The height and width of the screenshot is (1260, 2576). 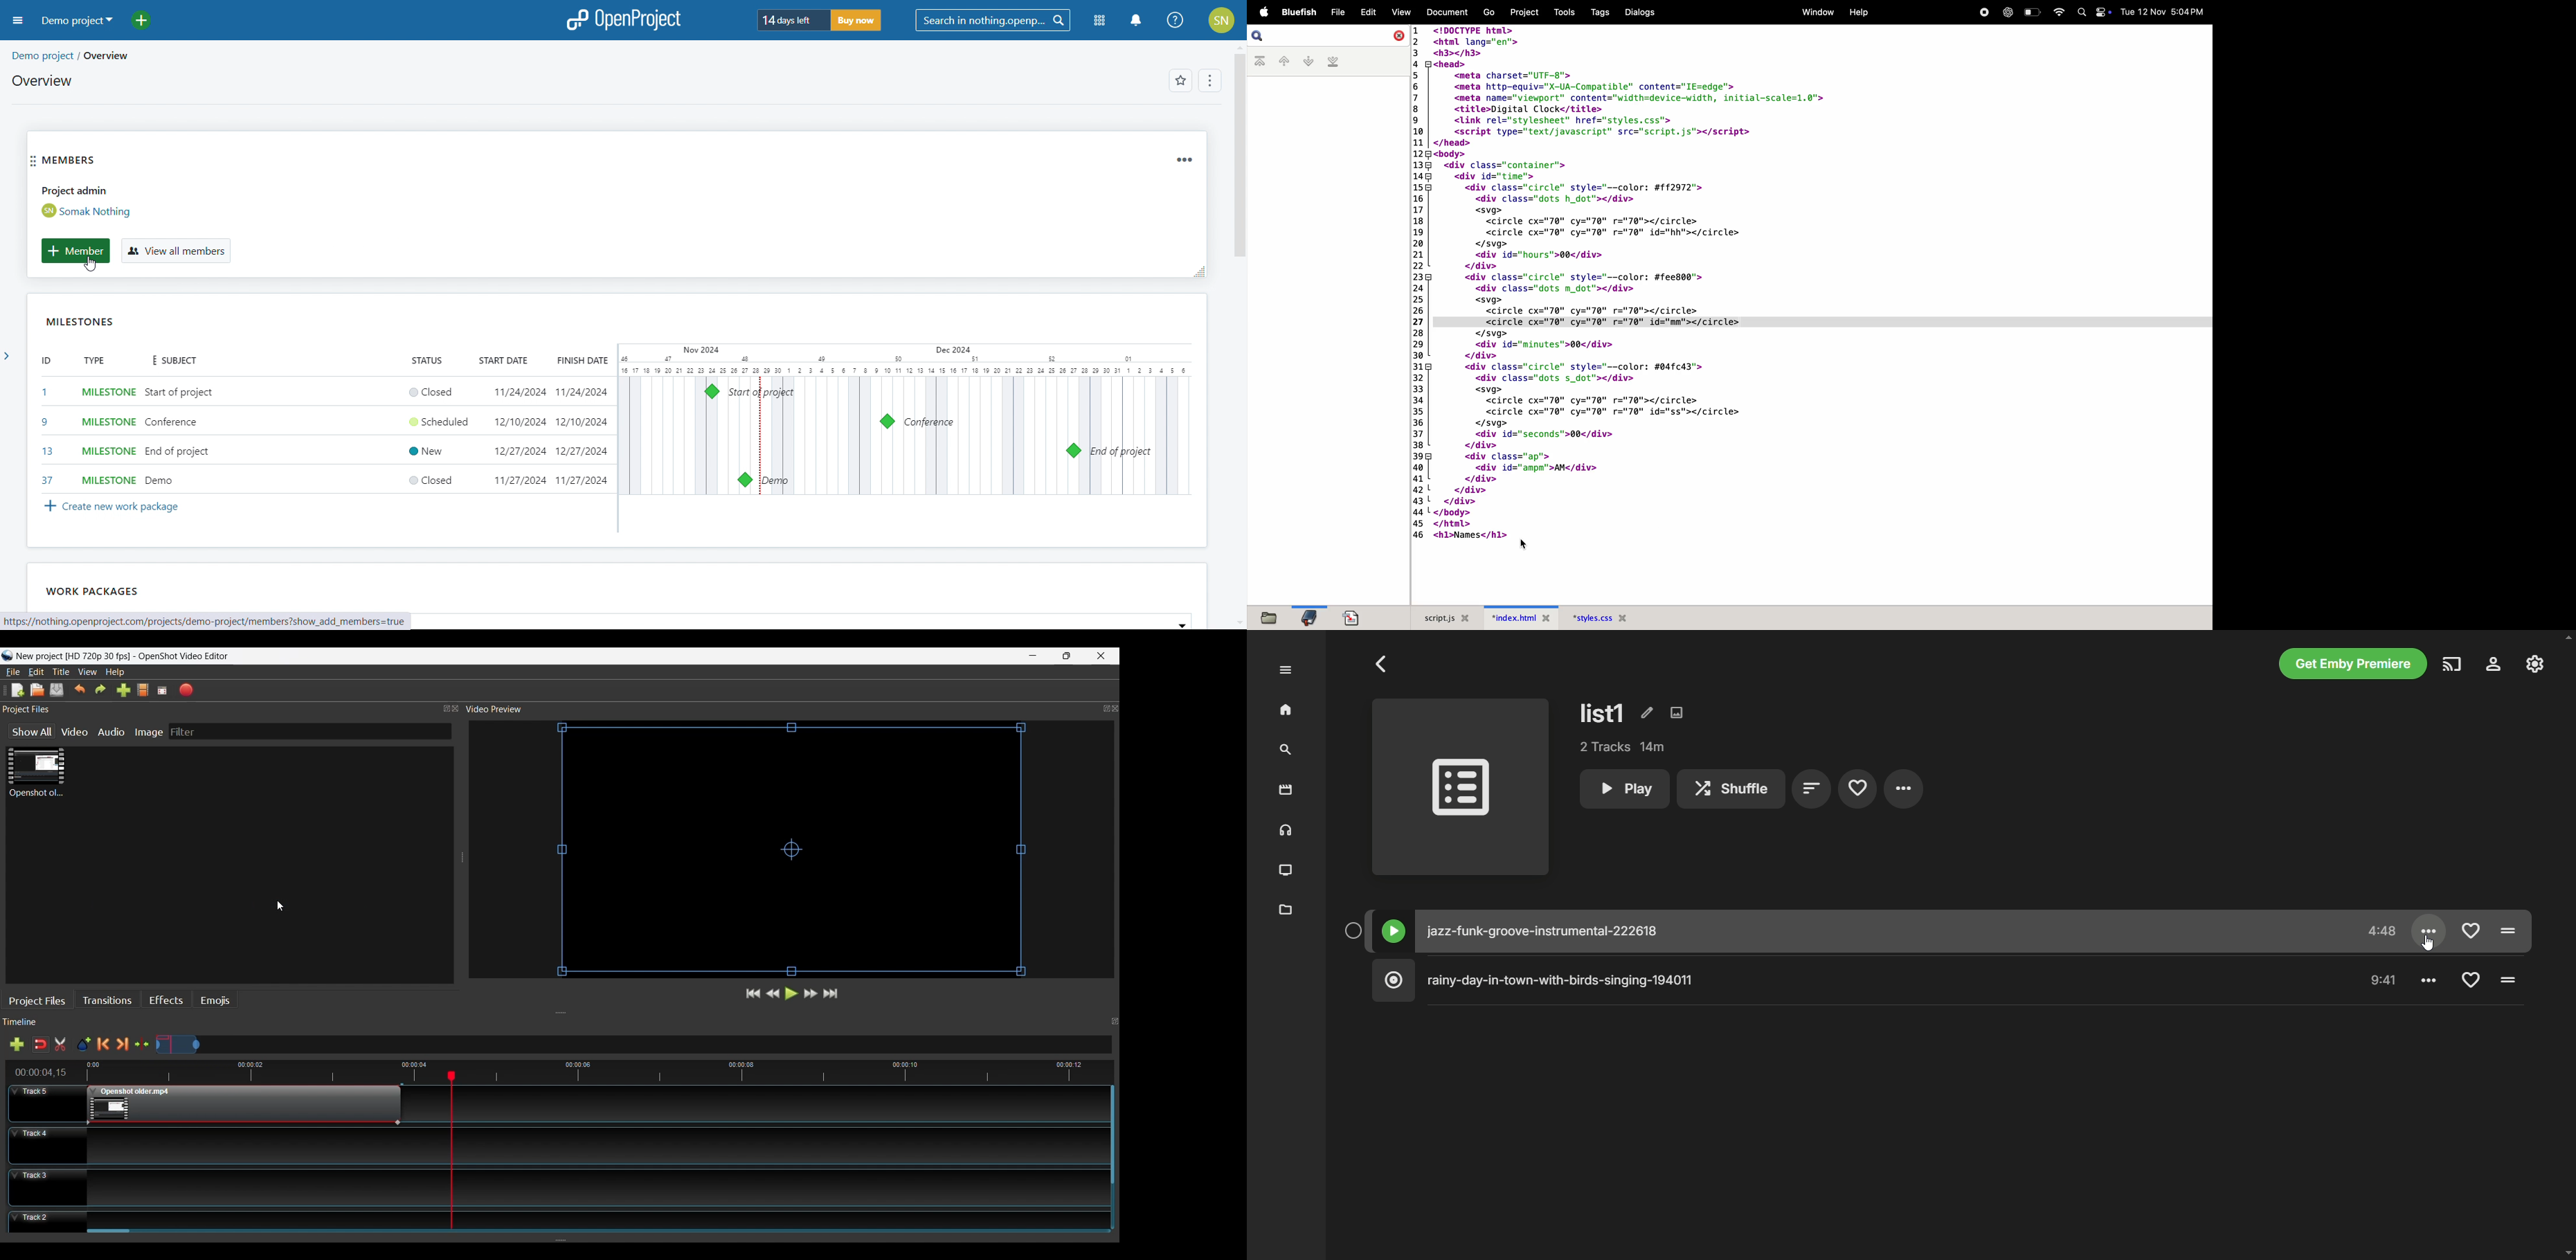 I want to click on /overview, so click(x=109, y=55).